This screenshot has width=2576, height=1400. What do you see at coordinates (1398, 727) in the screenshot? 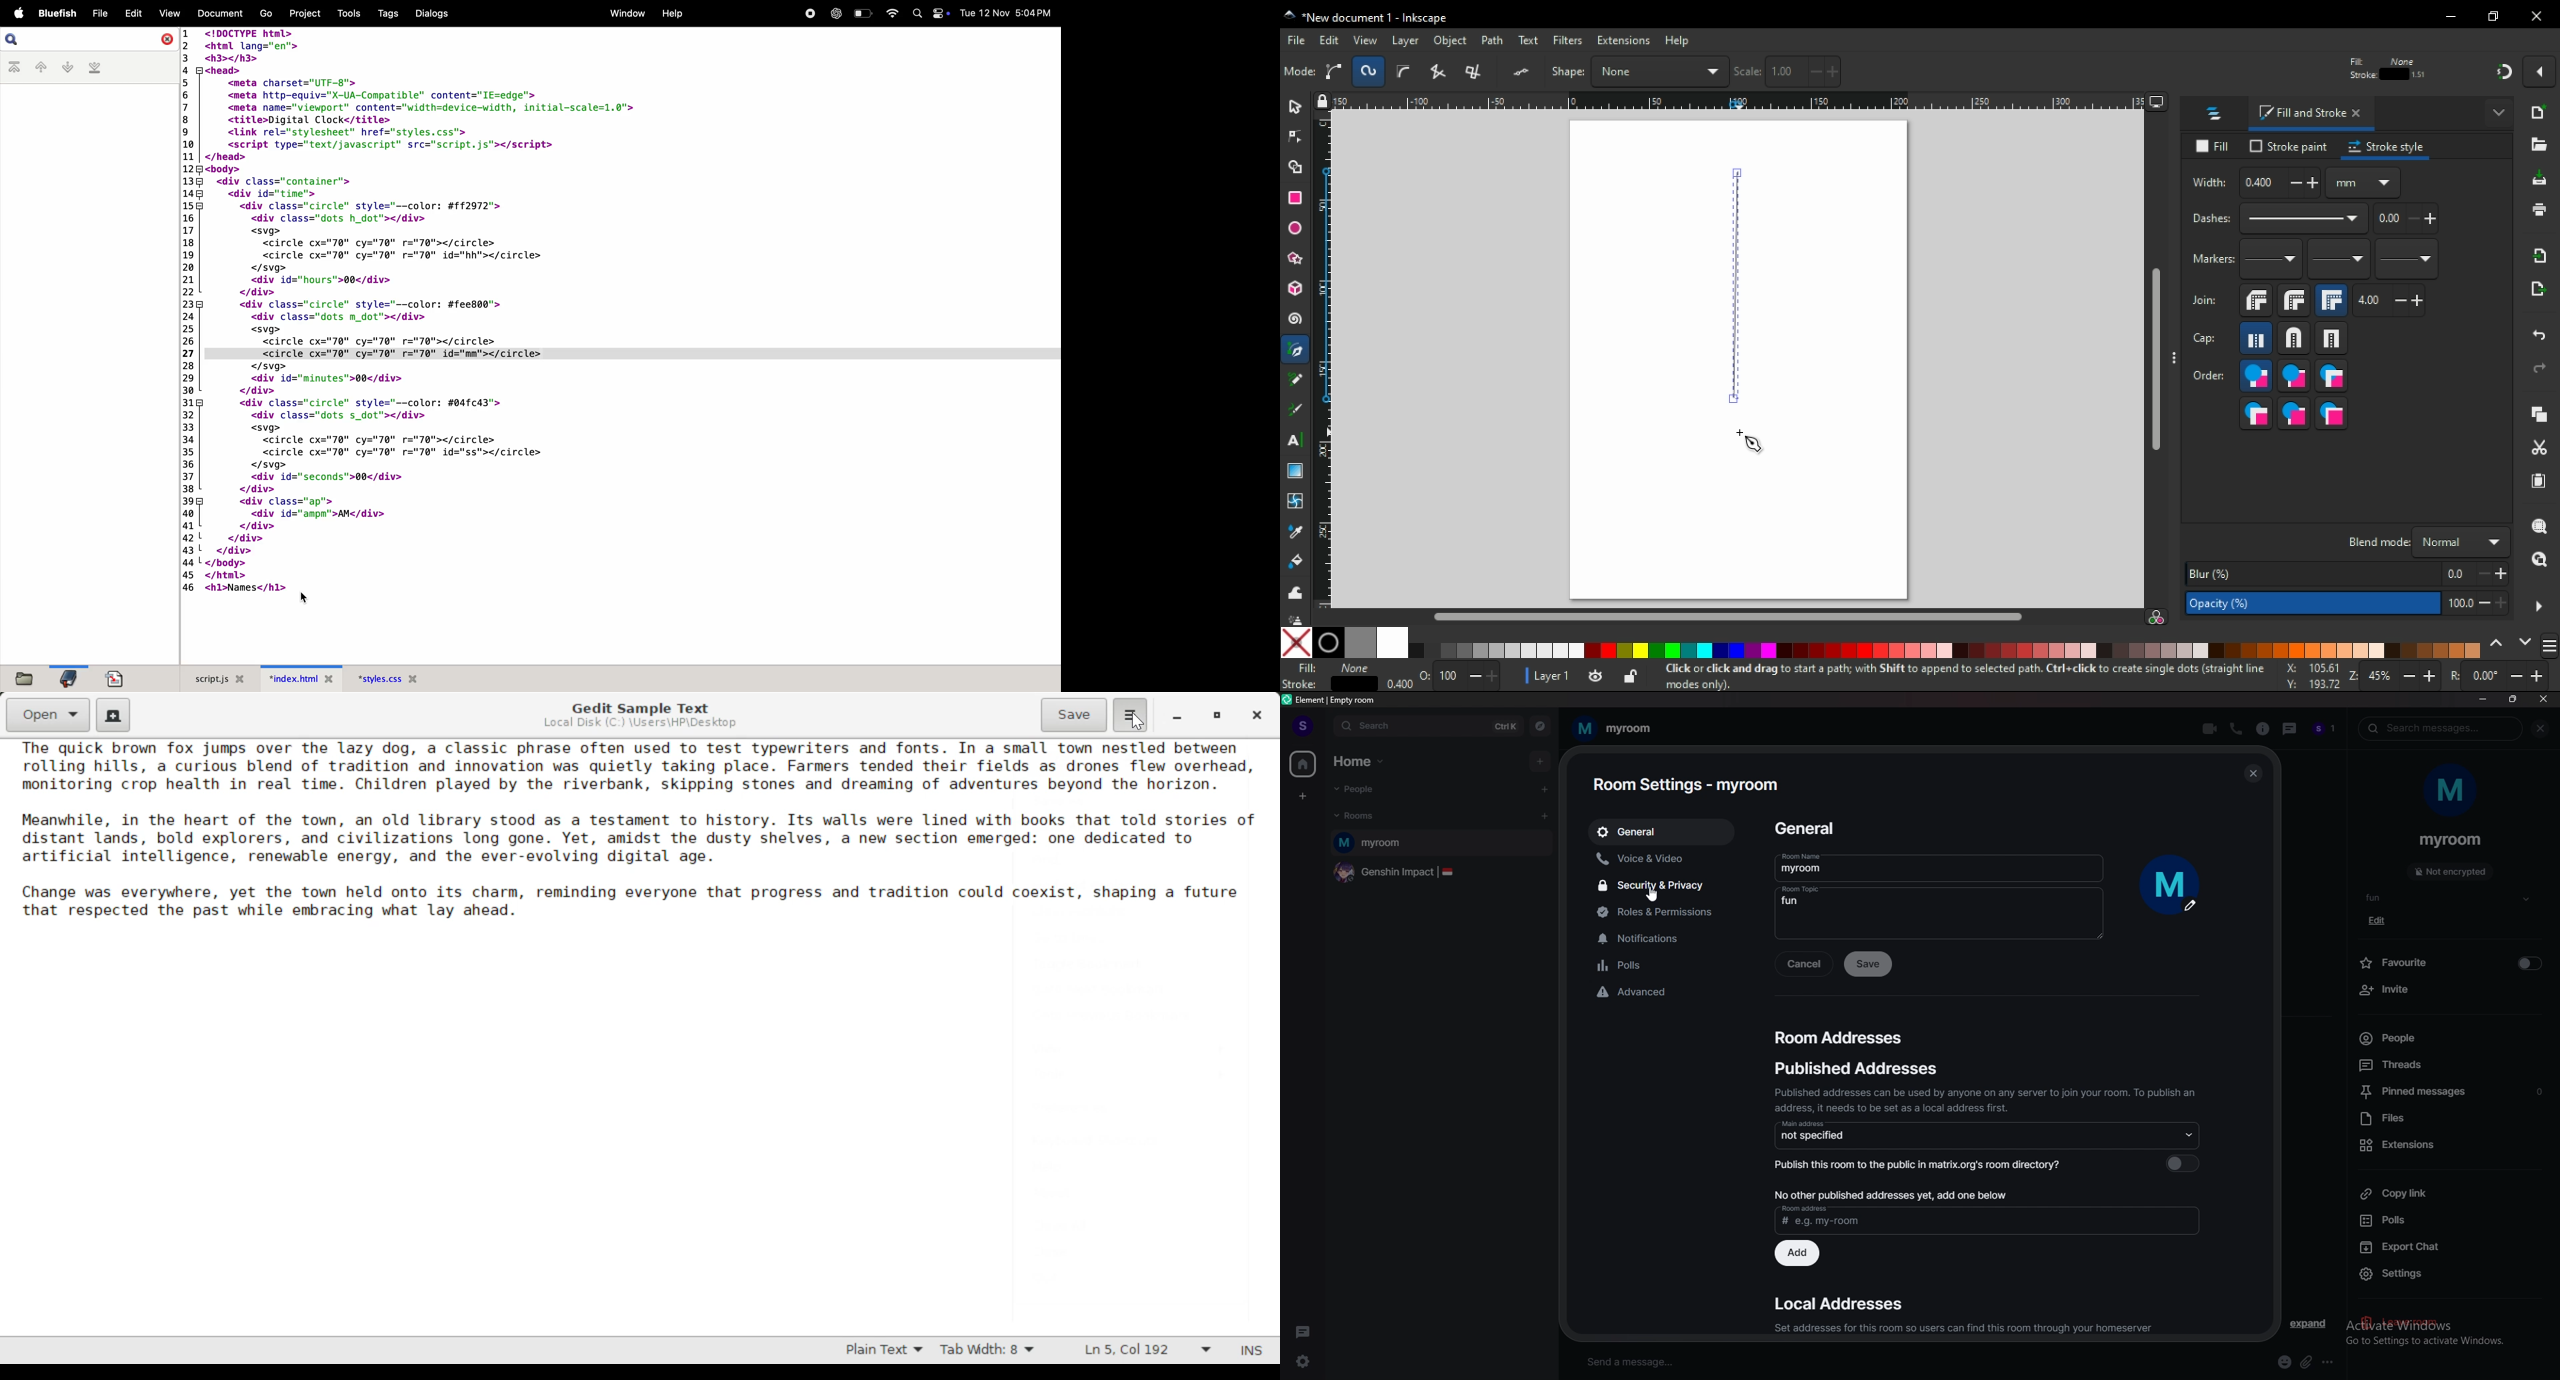
I see `search` at bounding box center [1398, 727].